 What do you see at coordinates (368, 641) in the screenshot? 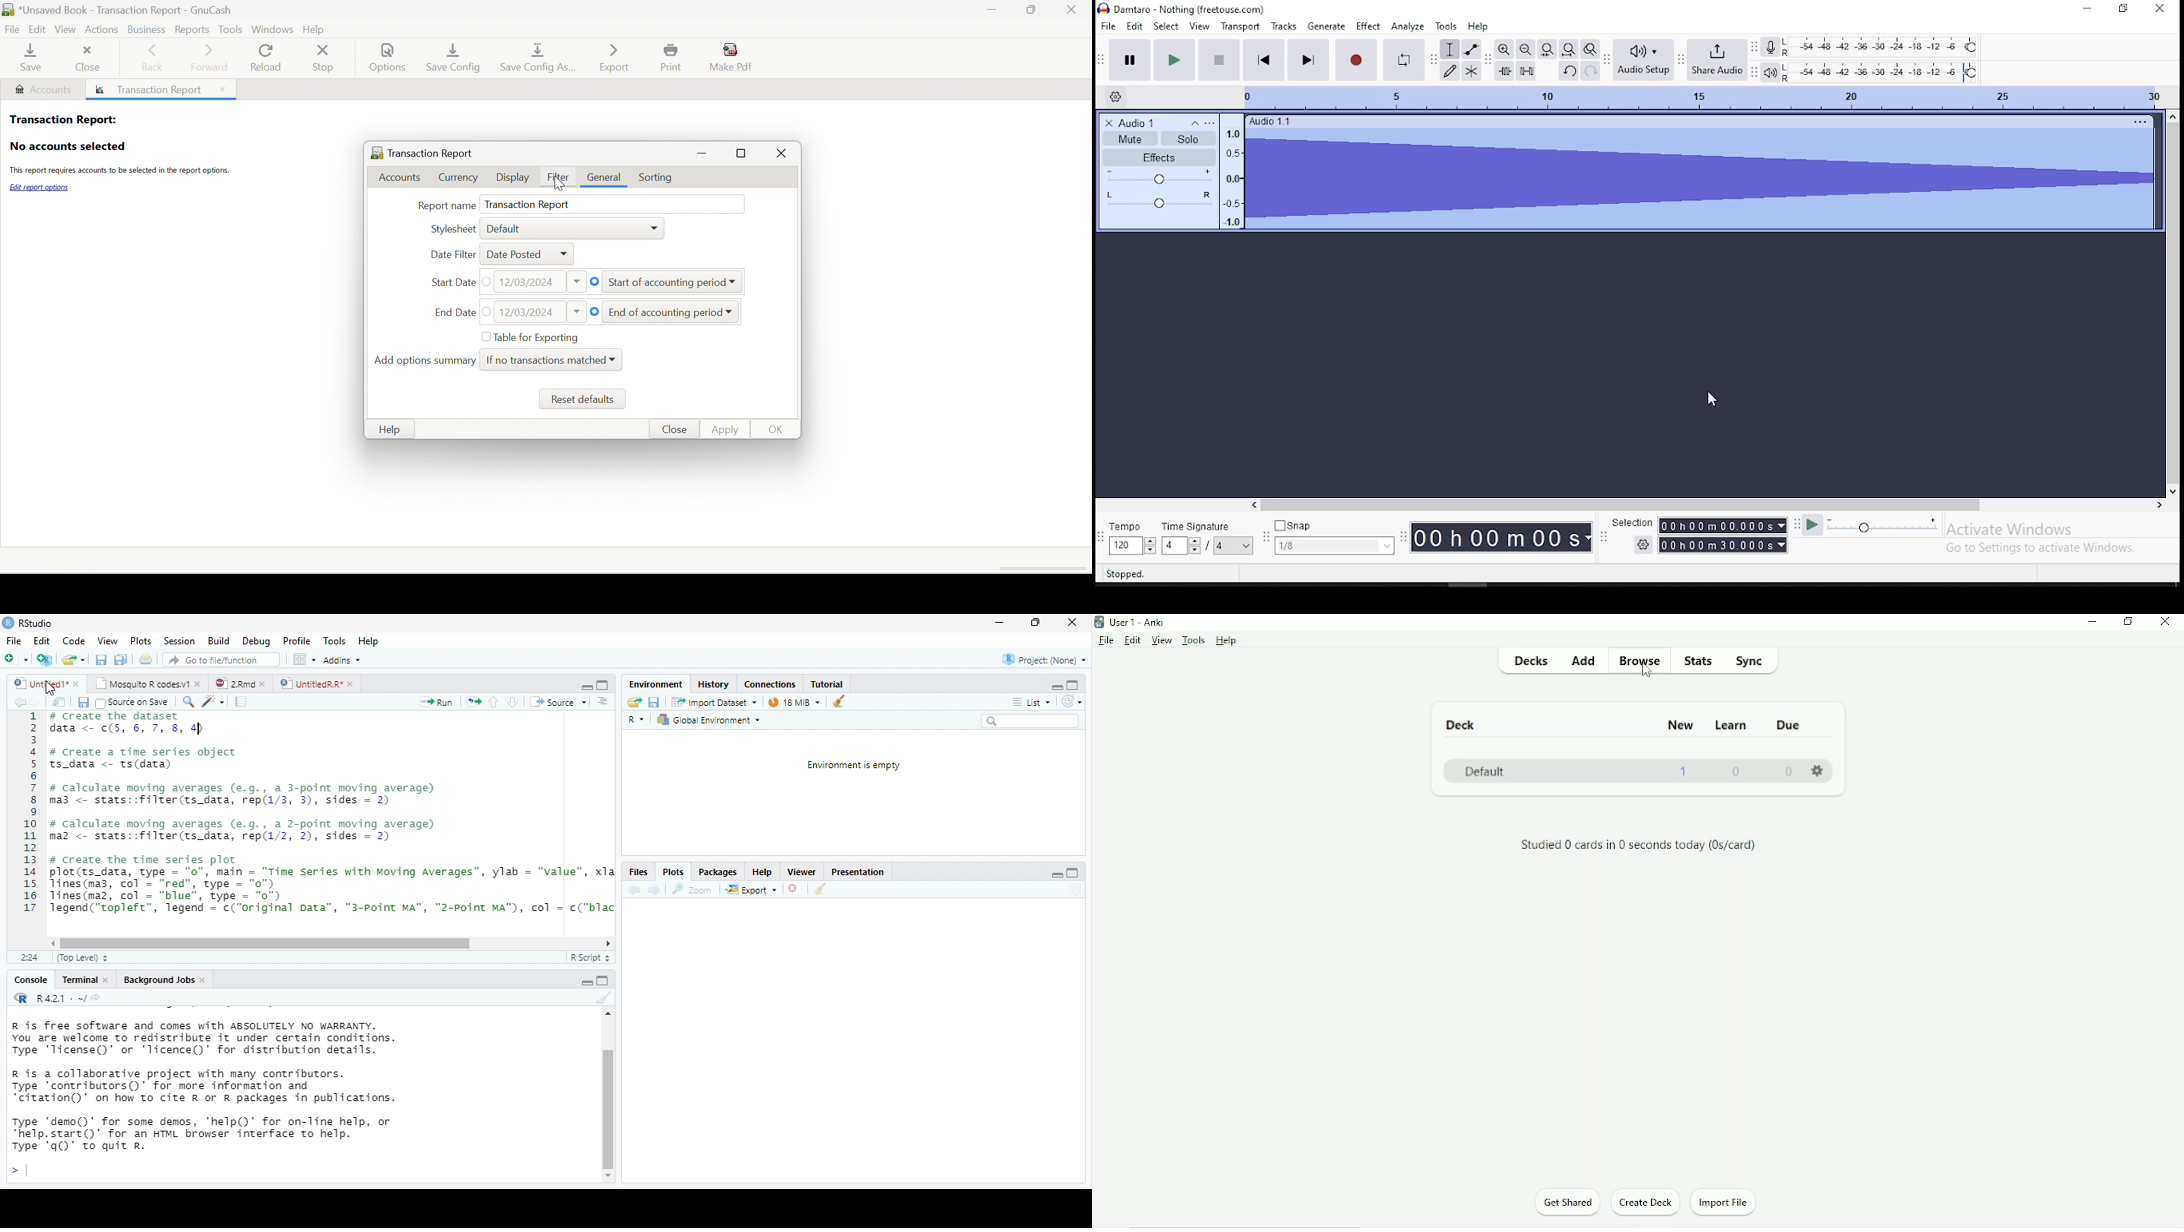
I see `Hep` at bounding box center [368, 641].